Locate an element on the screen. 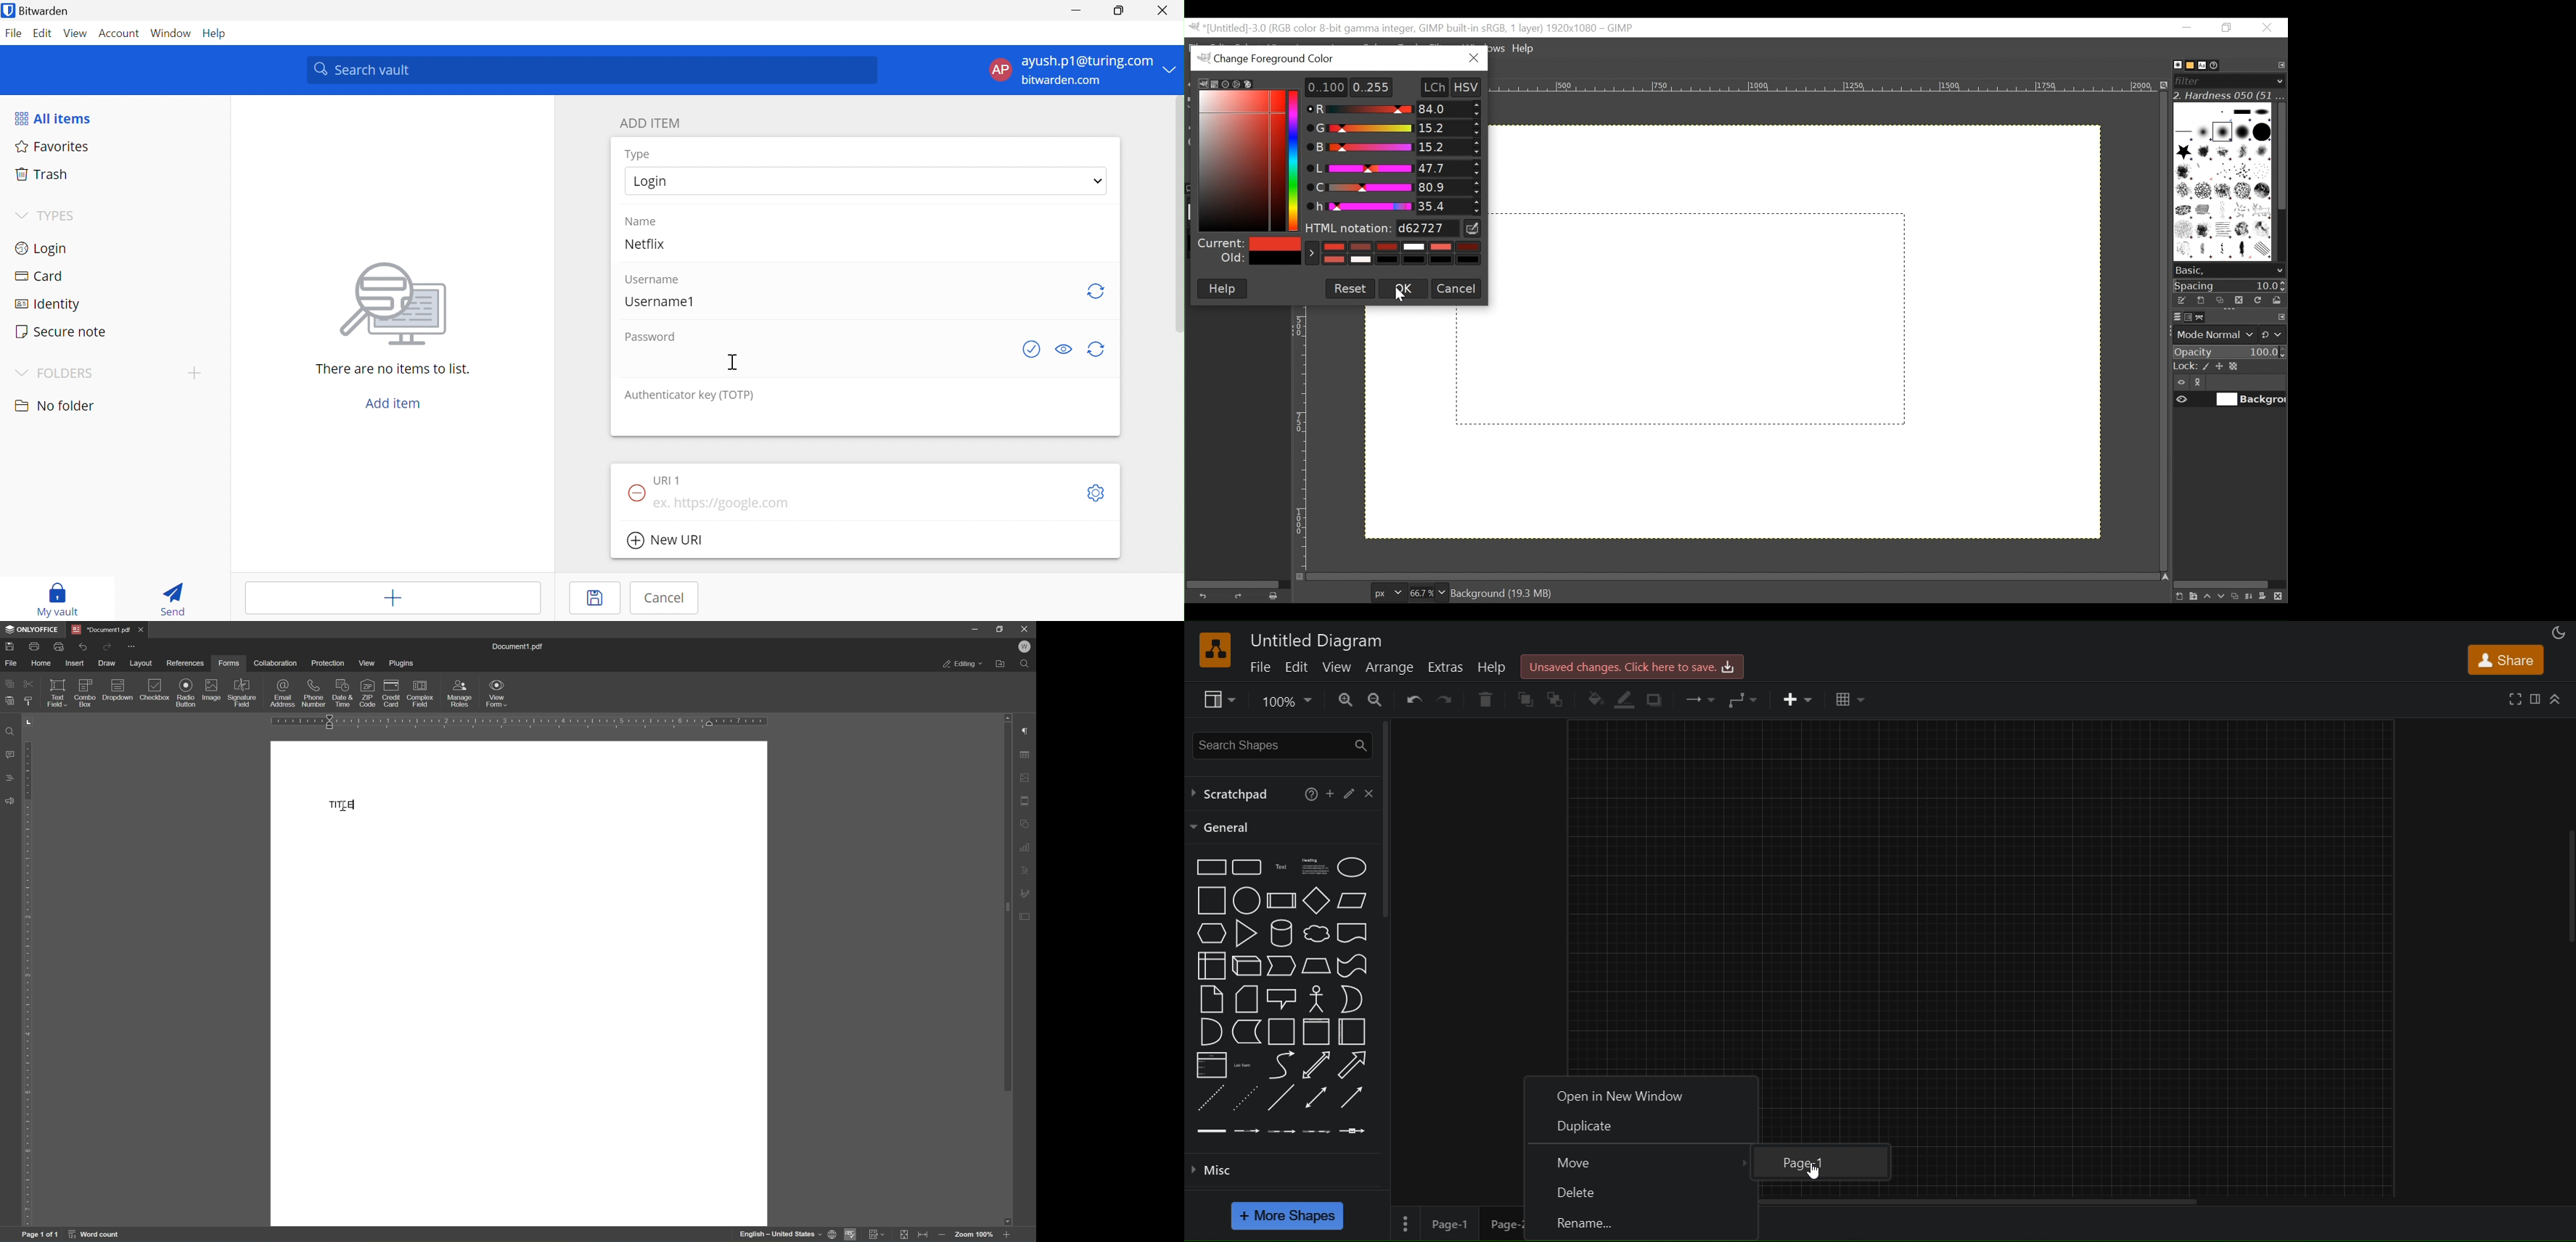 This screenshot has height=1260, width=2576. Password is located at coordinates (648, 336).